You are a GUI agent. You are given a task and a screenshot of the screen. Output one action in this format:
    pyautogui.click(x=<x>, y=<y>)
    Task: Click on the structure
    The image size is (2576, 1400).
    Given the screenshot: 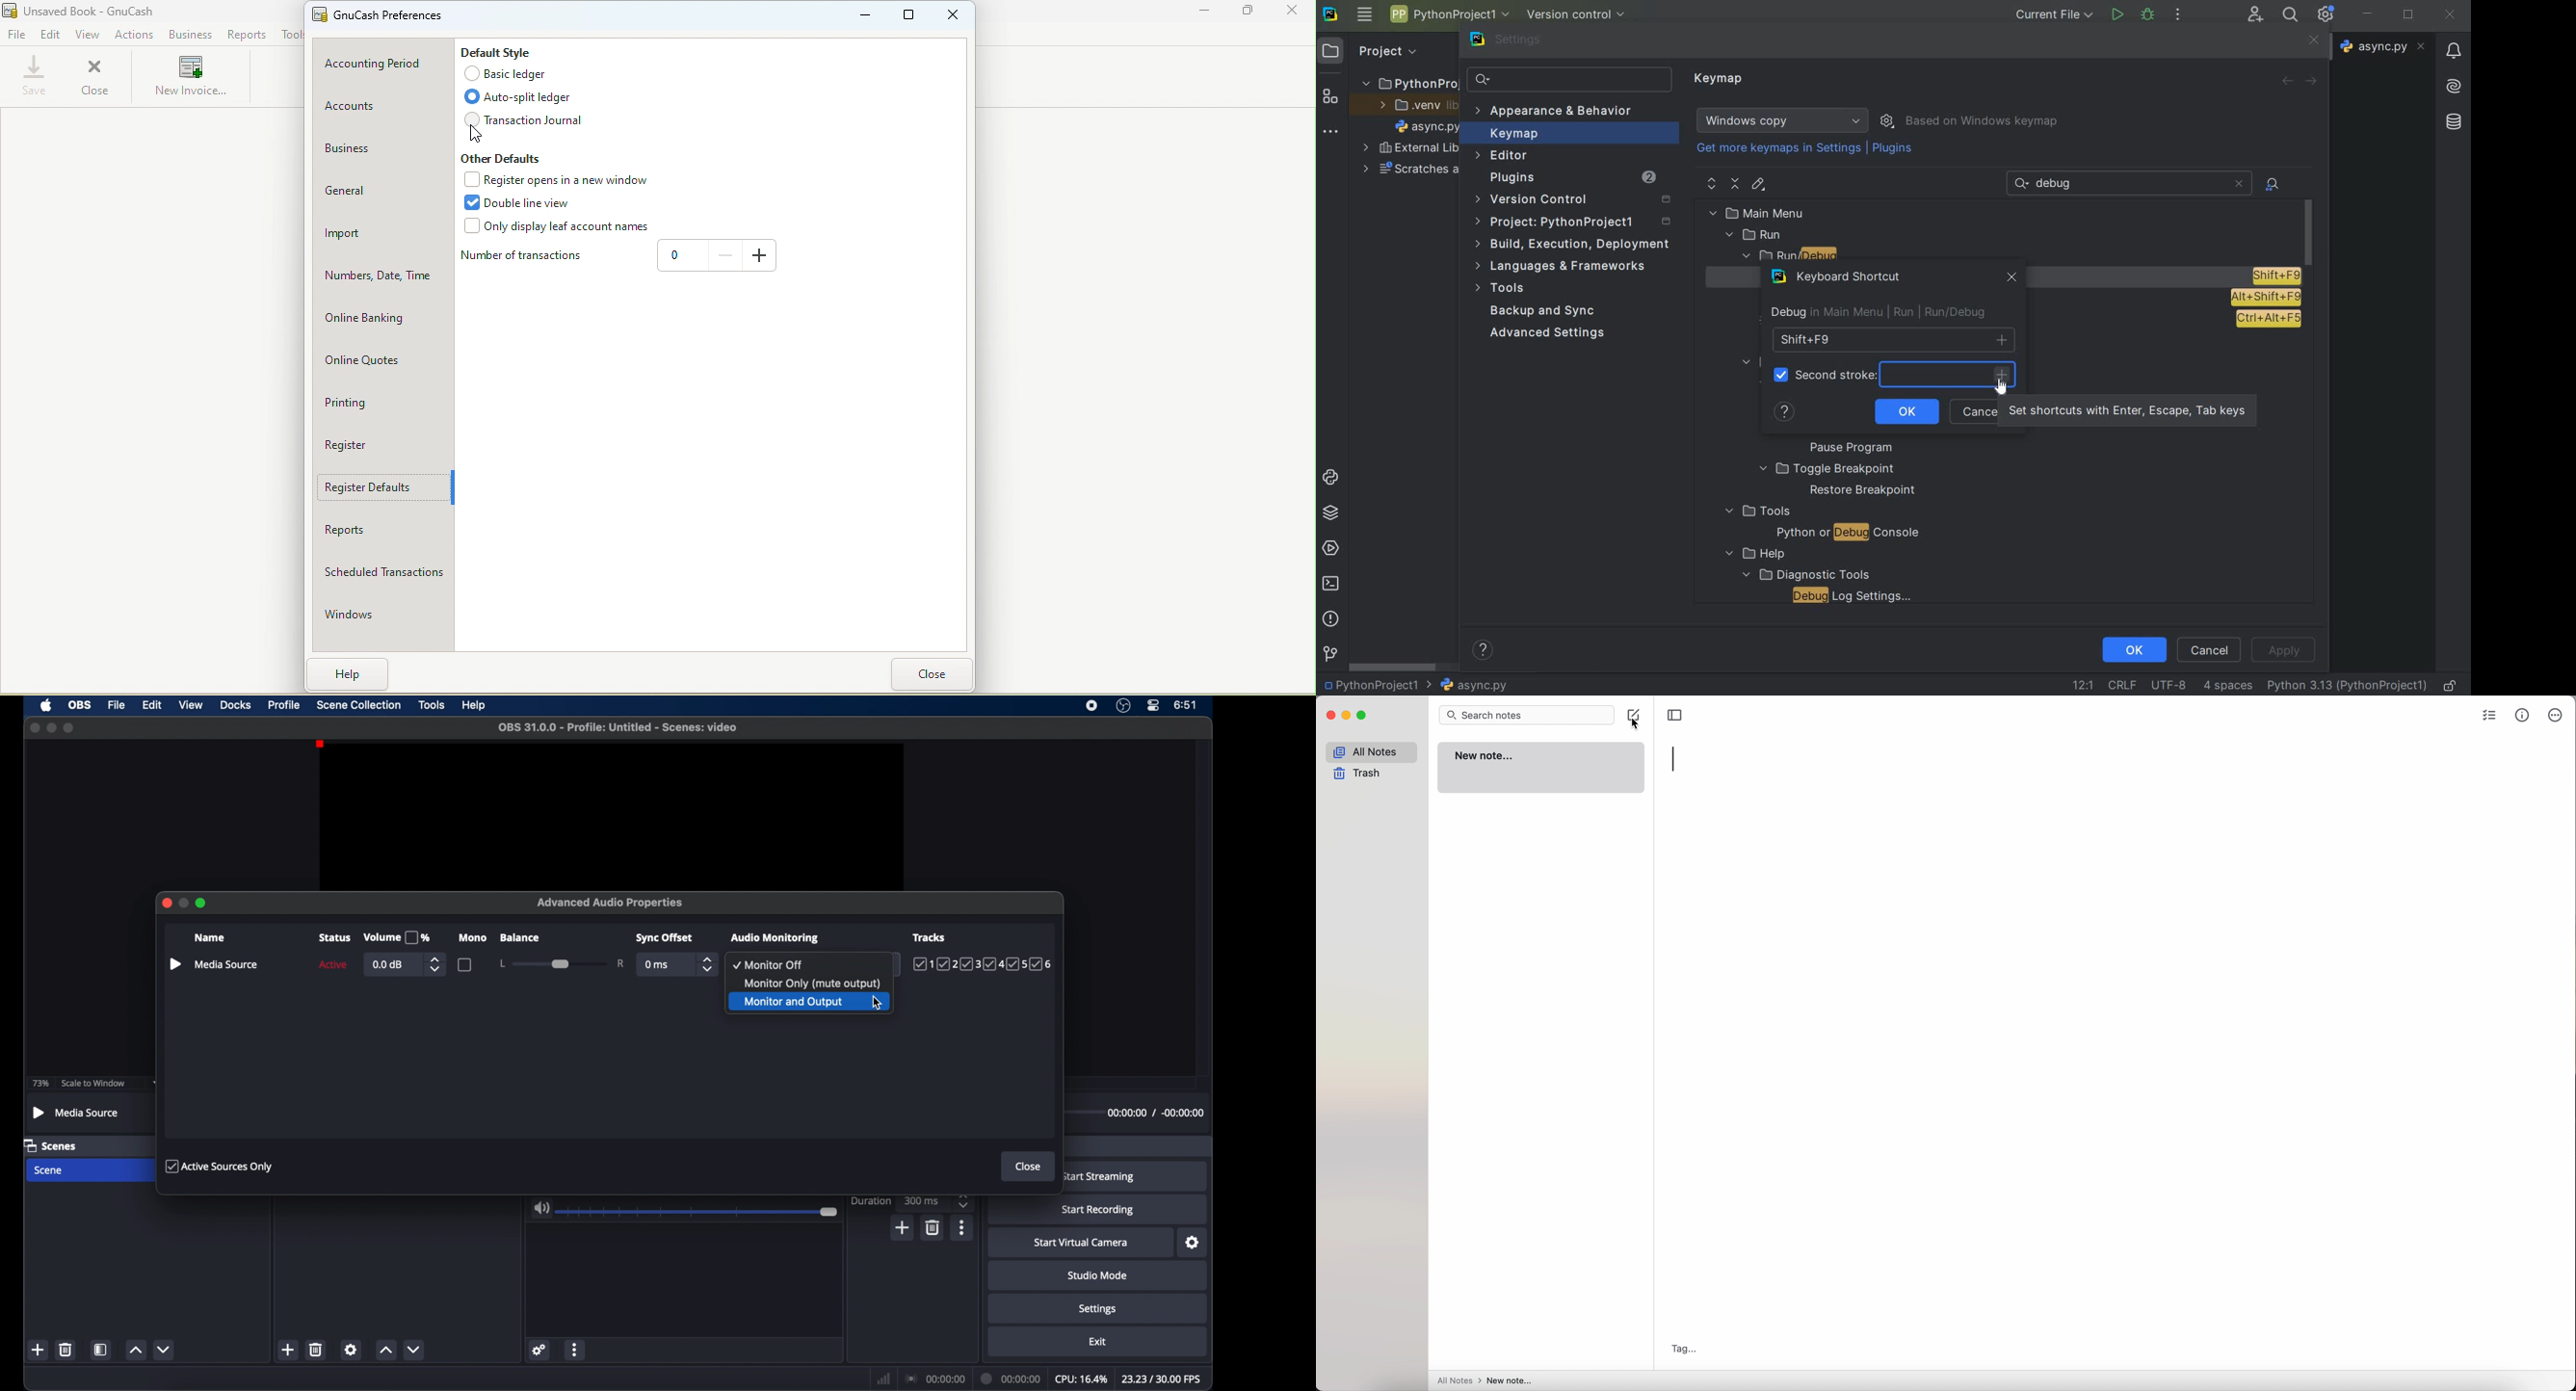 What is the action you would take?
    pyautogui.click(x=1331, y=98)
    